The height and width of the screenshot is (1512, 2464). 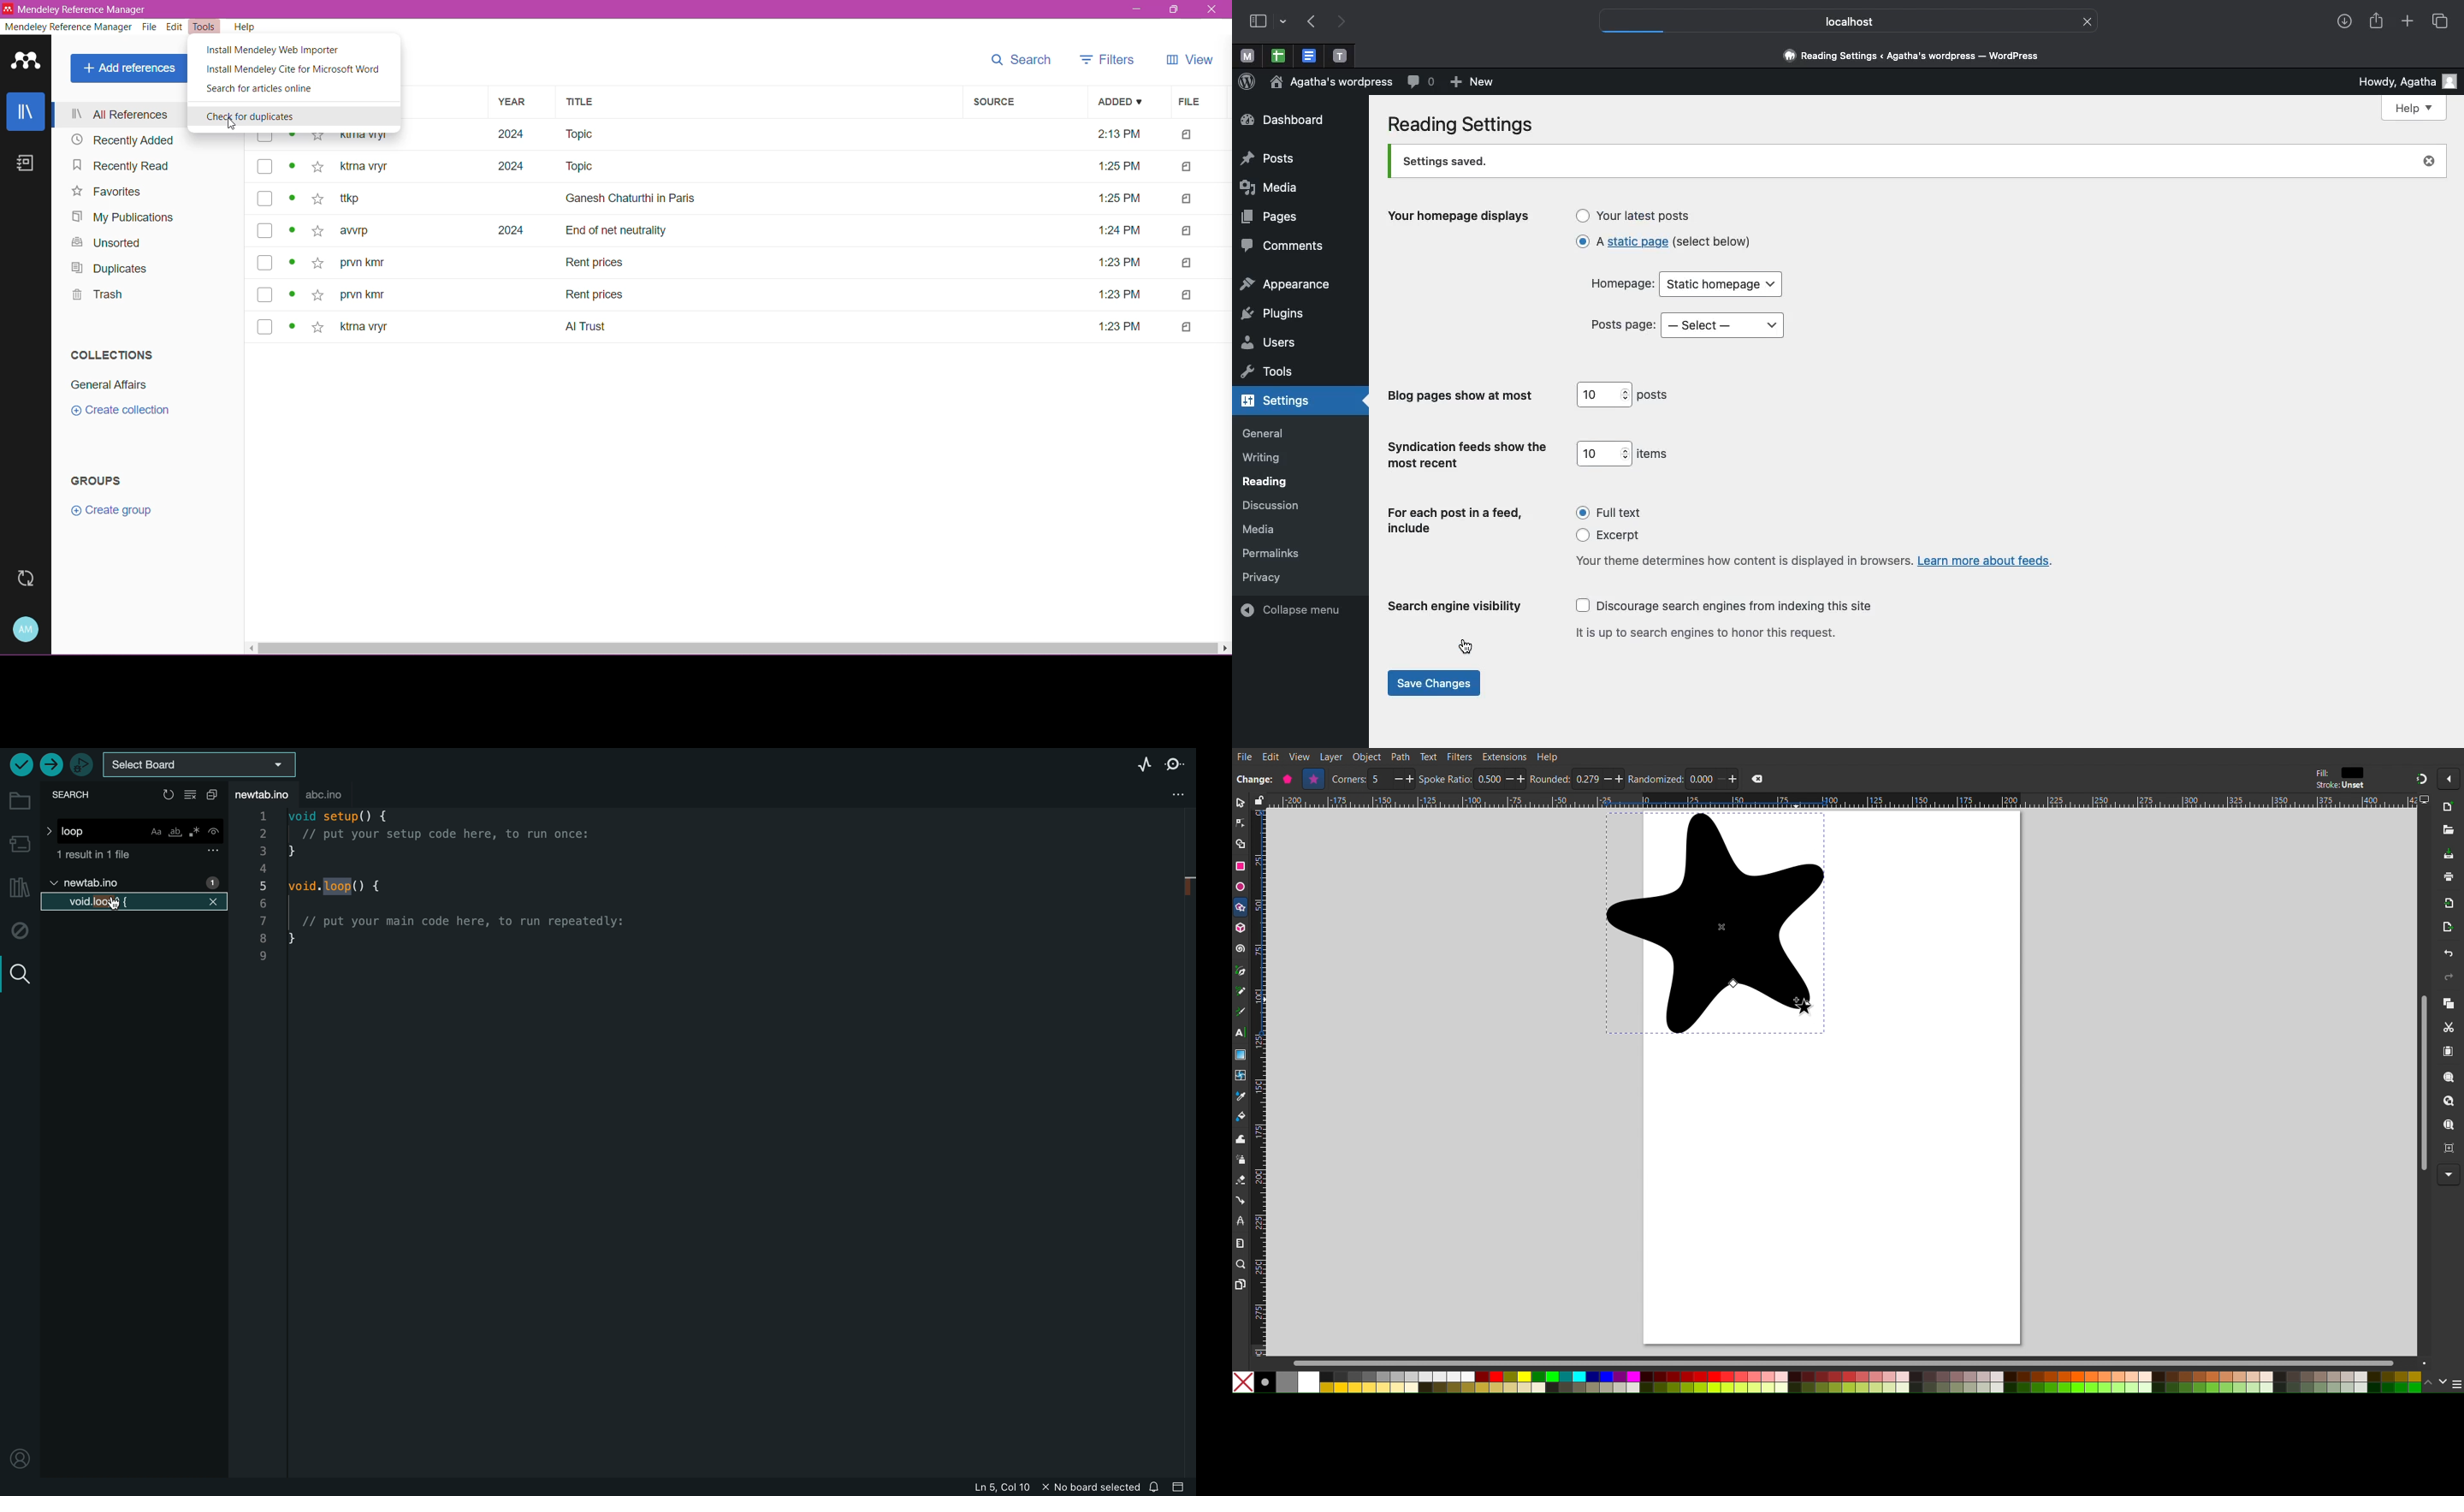 What do you see at coordinates (28, 629) in the screenshot?
I see `Account and Help` at bounding box center [28, 629].